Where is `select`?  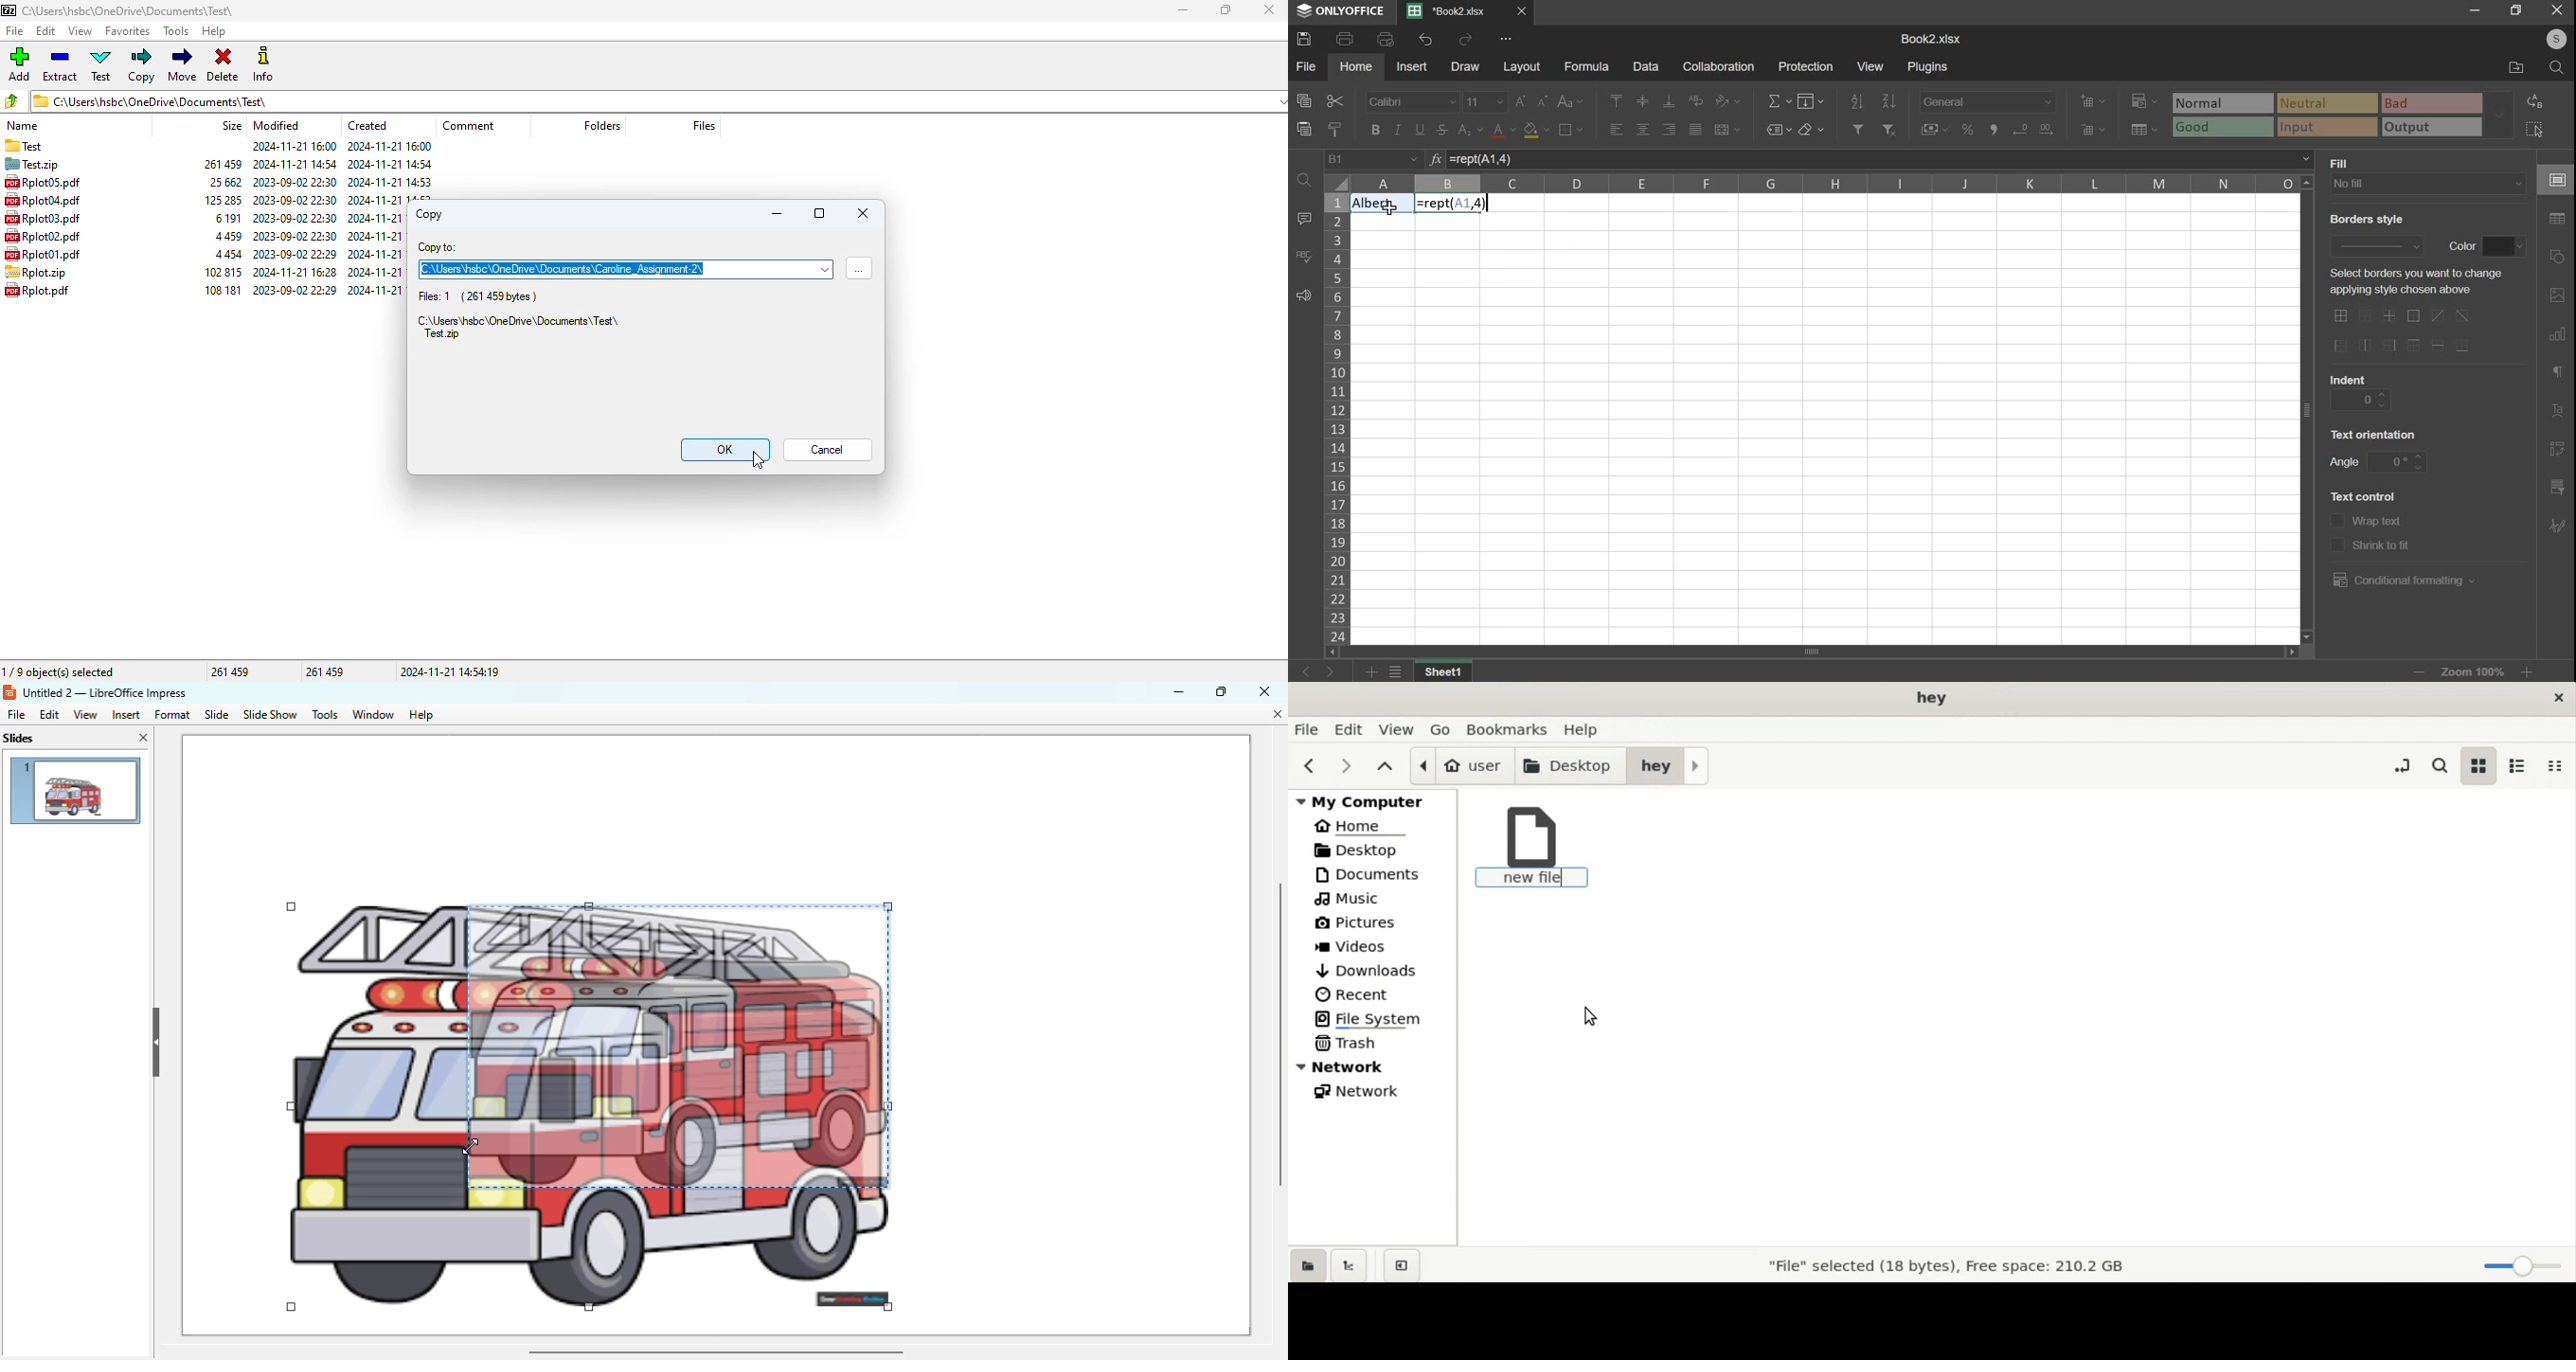 select is located at coordinates (2534, 129).